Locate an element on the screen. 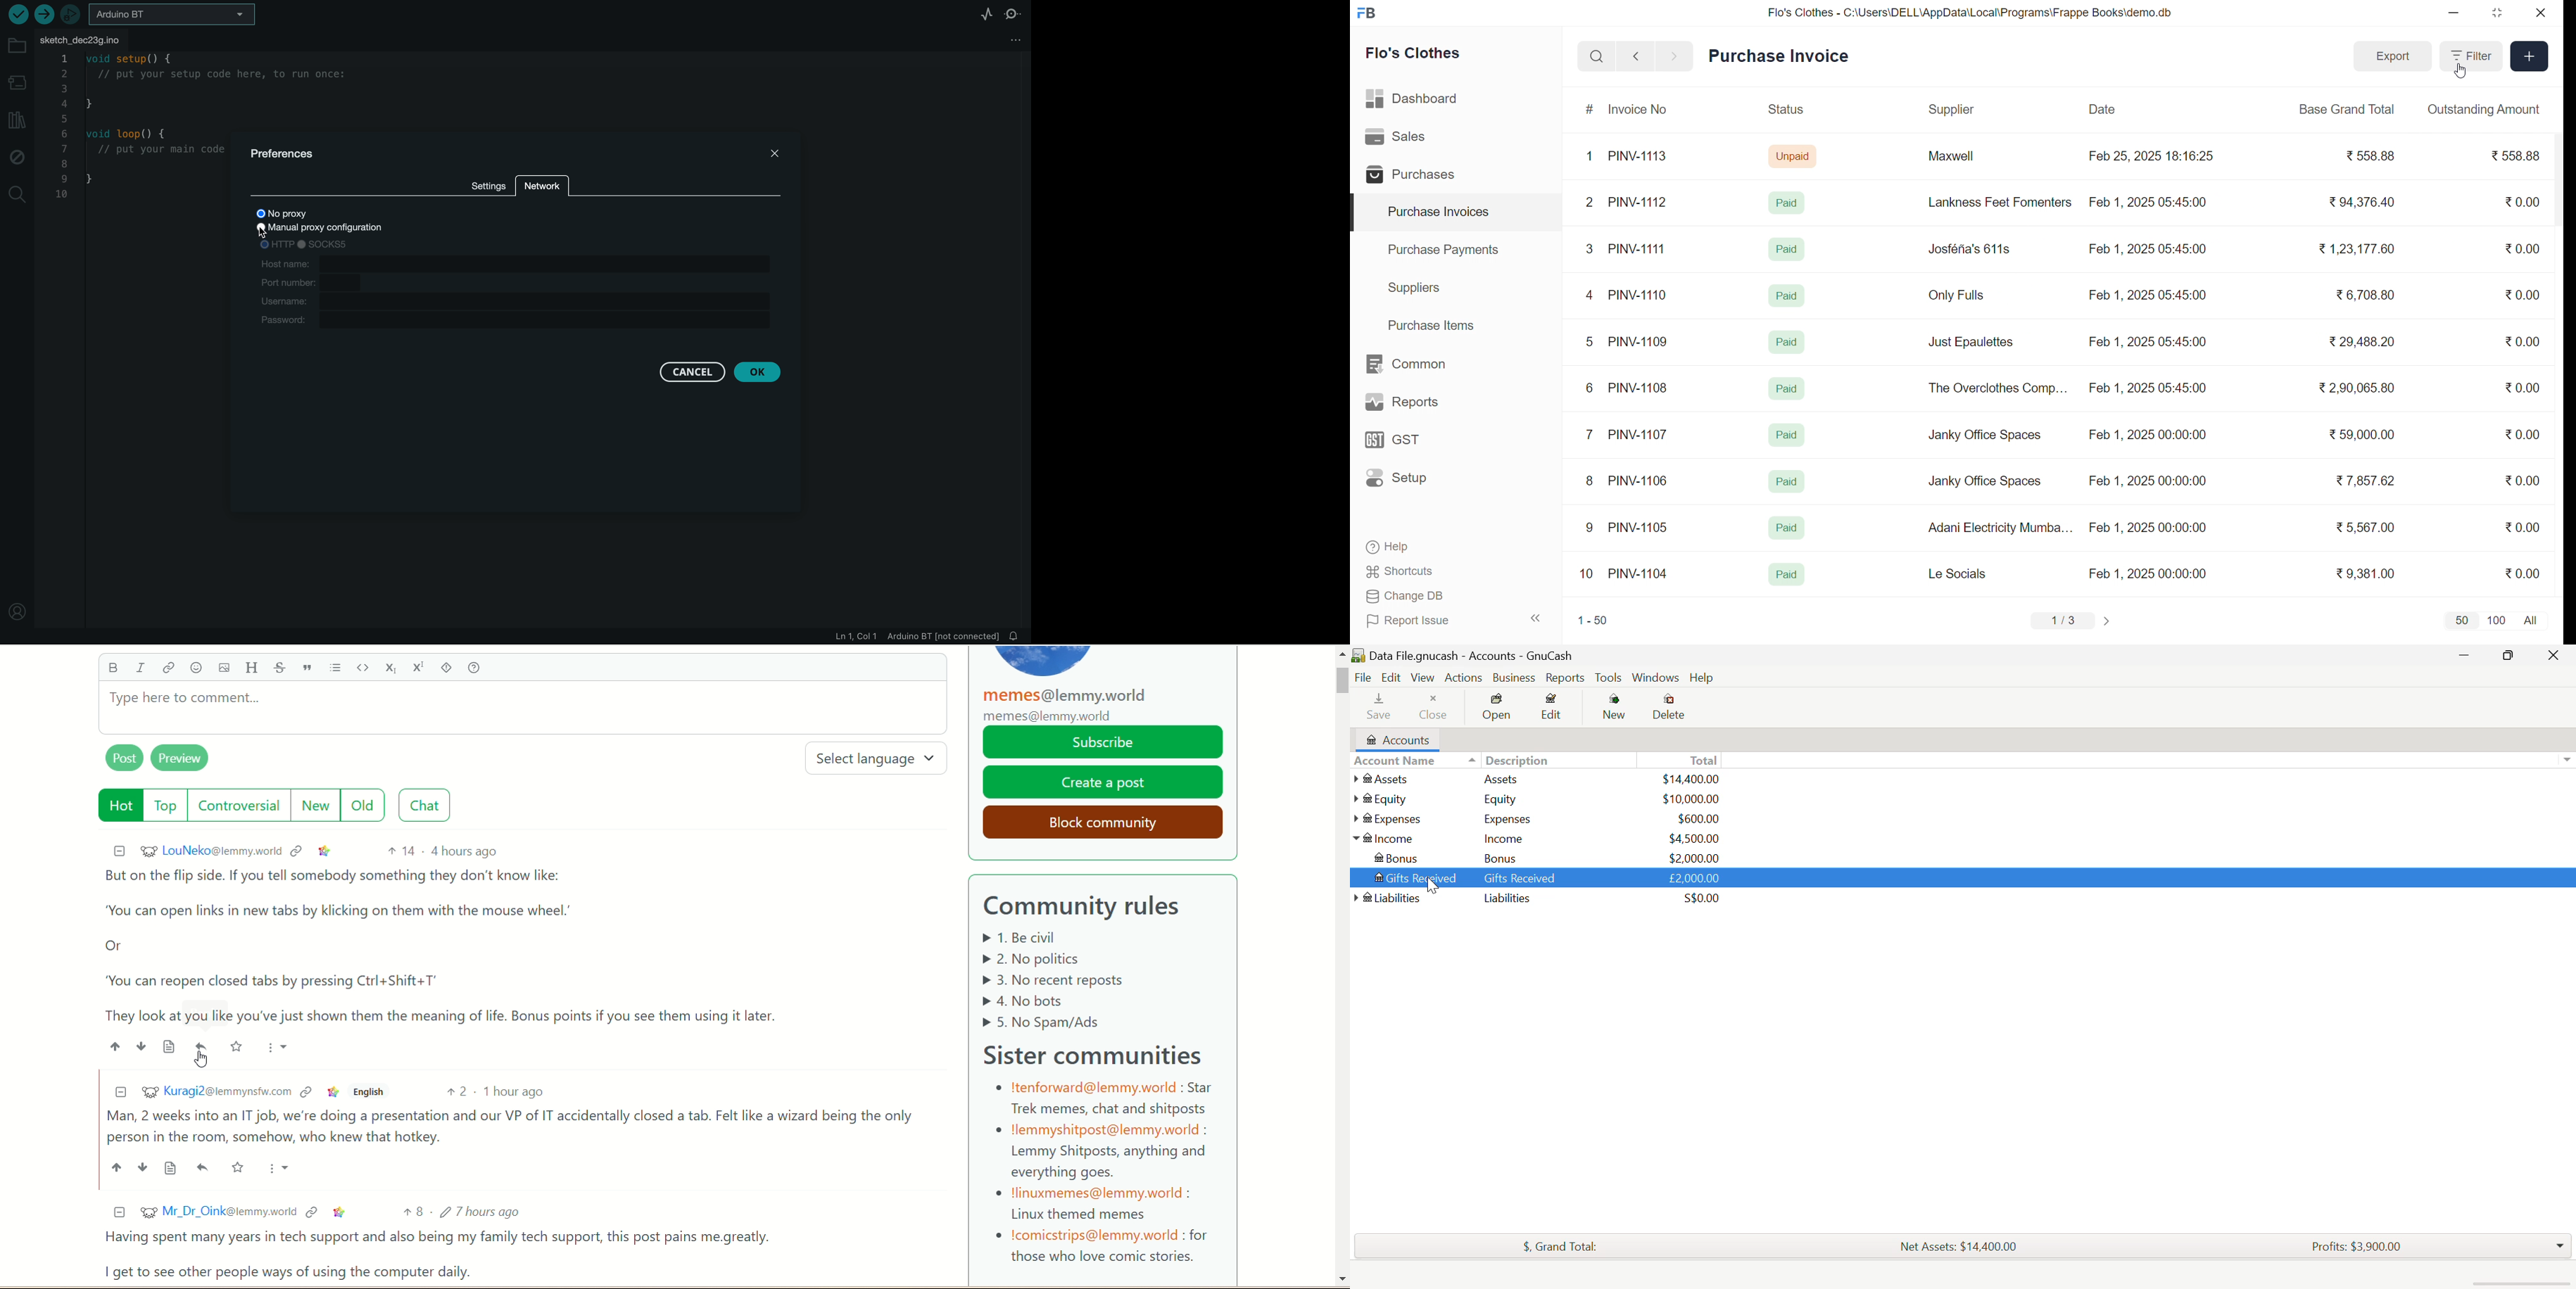 Image resolution: width=2576 pixels, height=1316 pixels. 7 is located at coordinates (1592, 433).